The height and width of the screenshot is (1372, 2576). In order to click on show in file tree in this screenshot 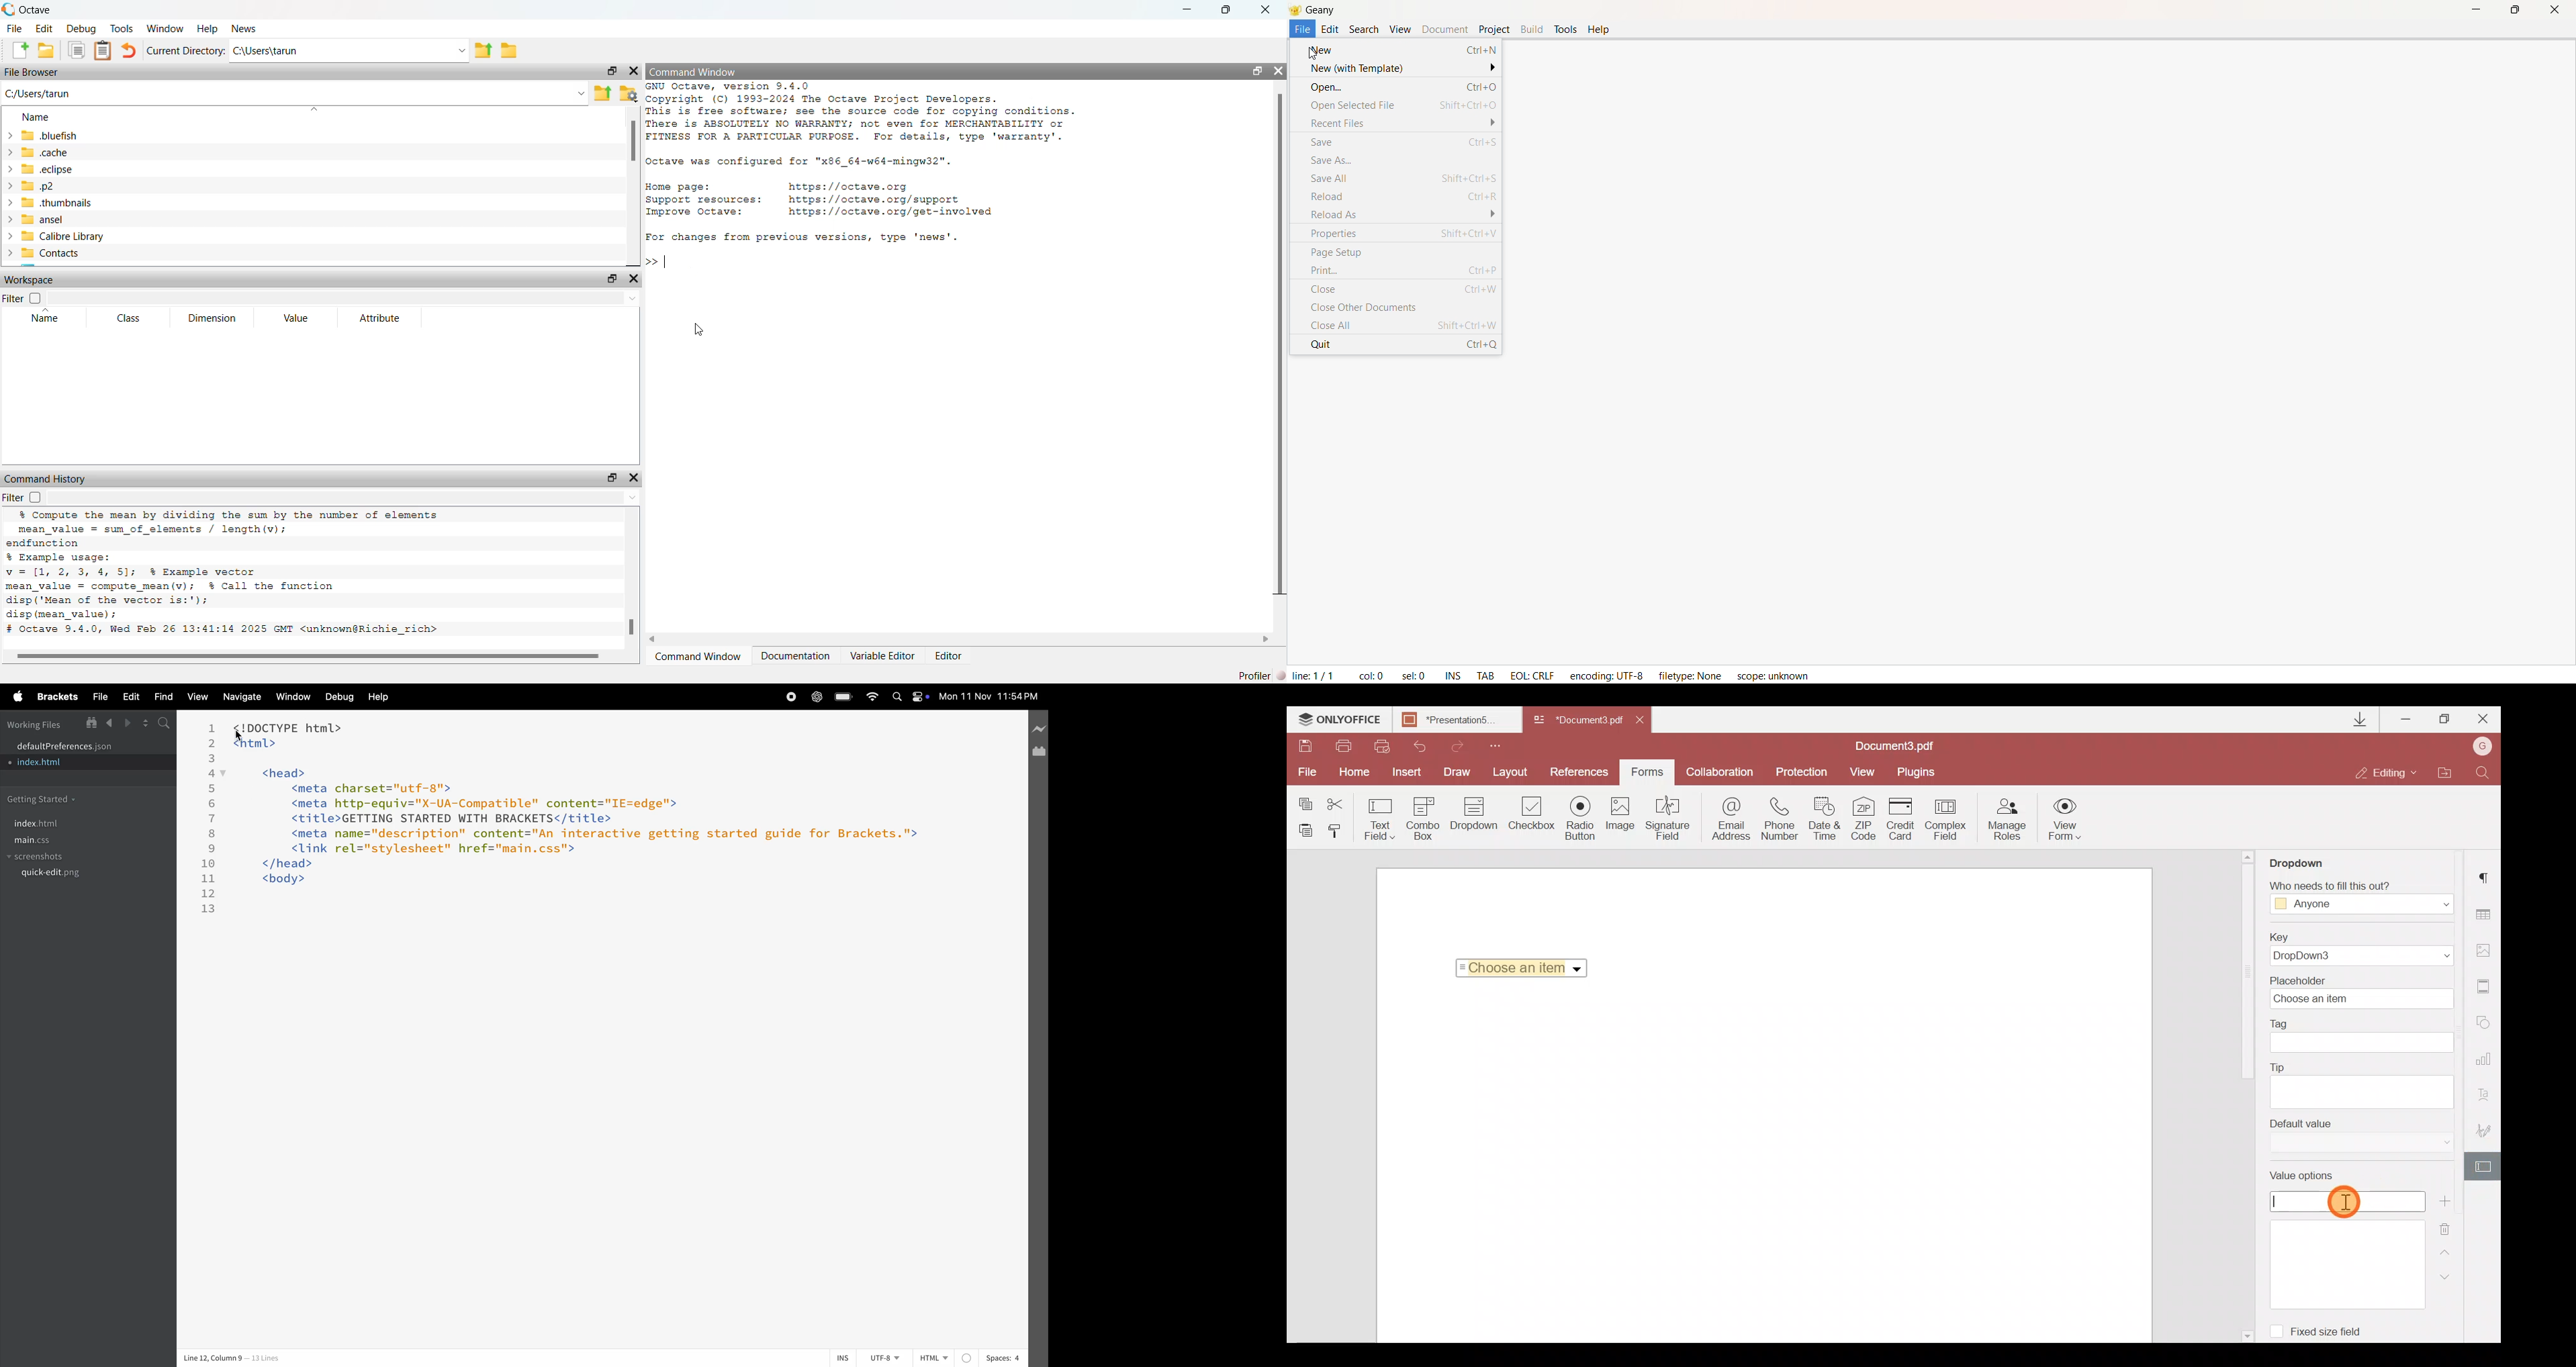, I will do `click(89, 722)`.